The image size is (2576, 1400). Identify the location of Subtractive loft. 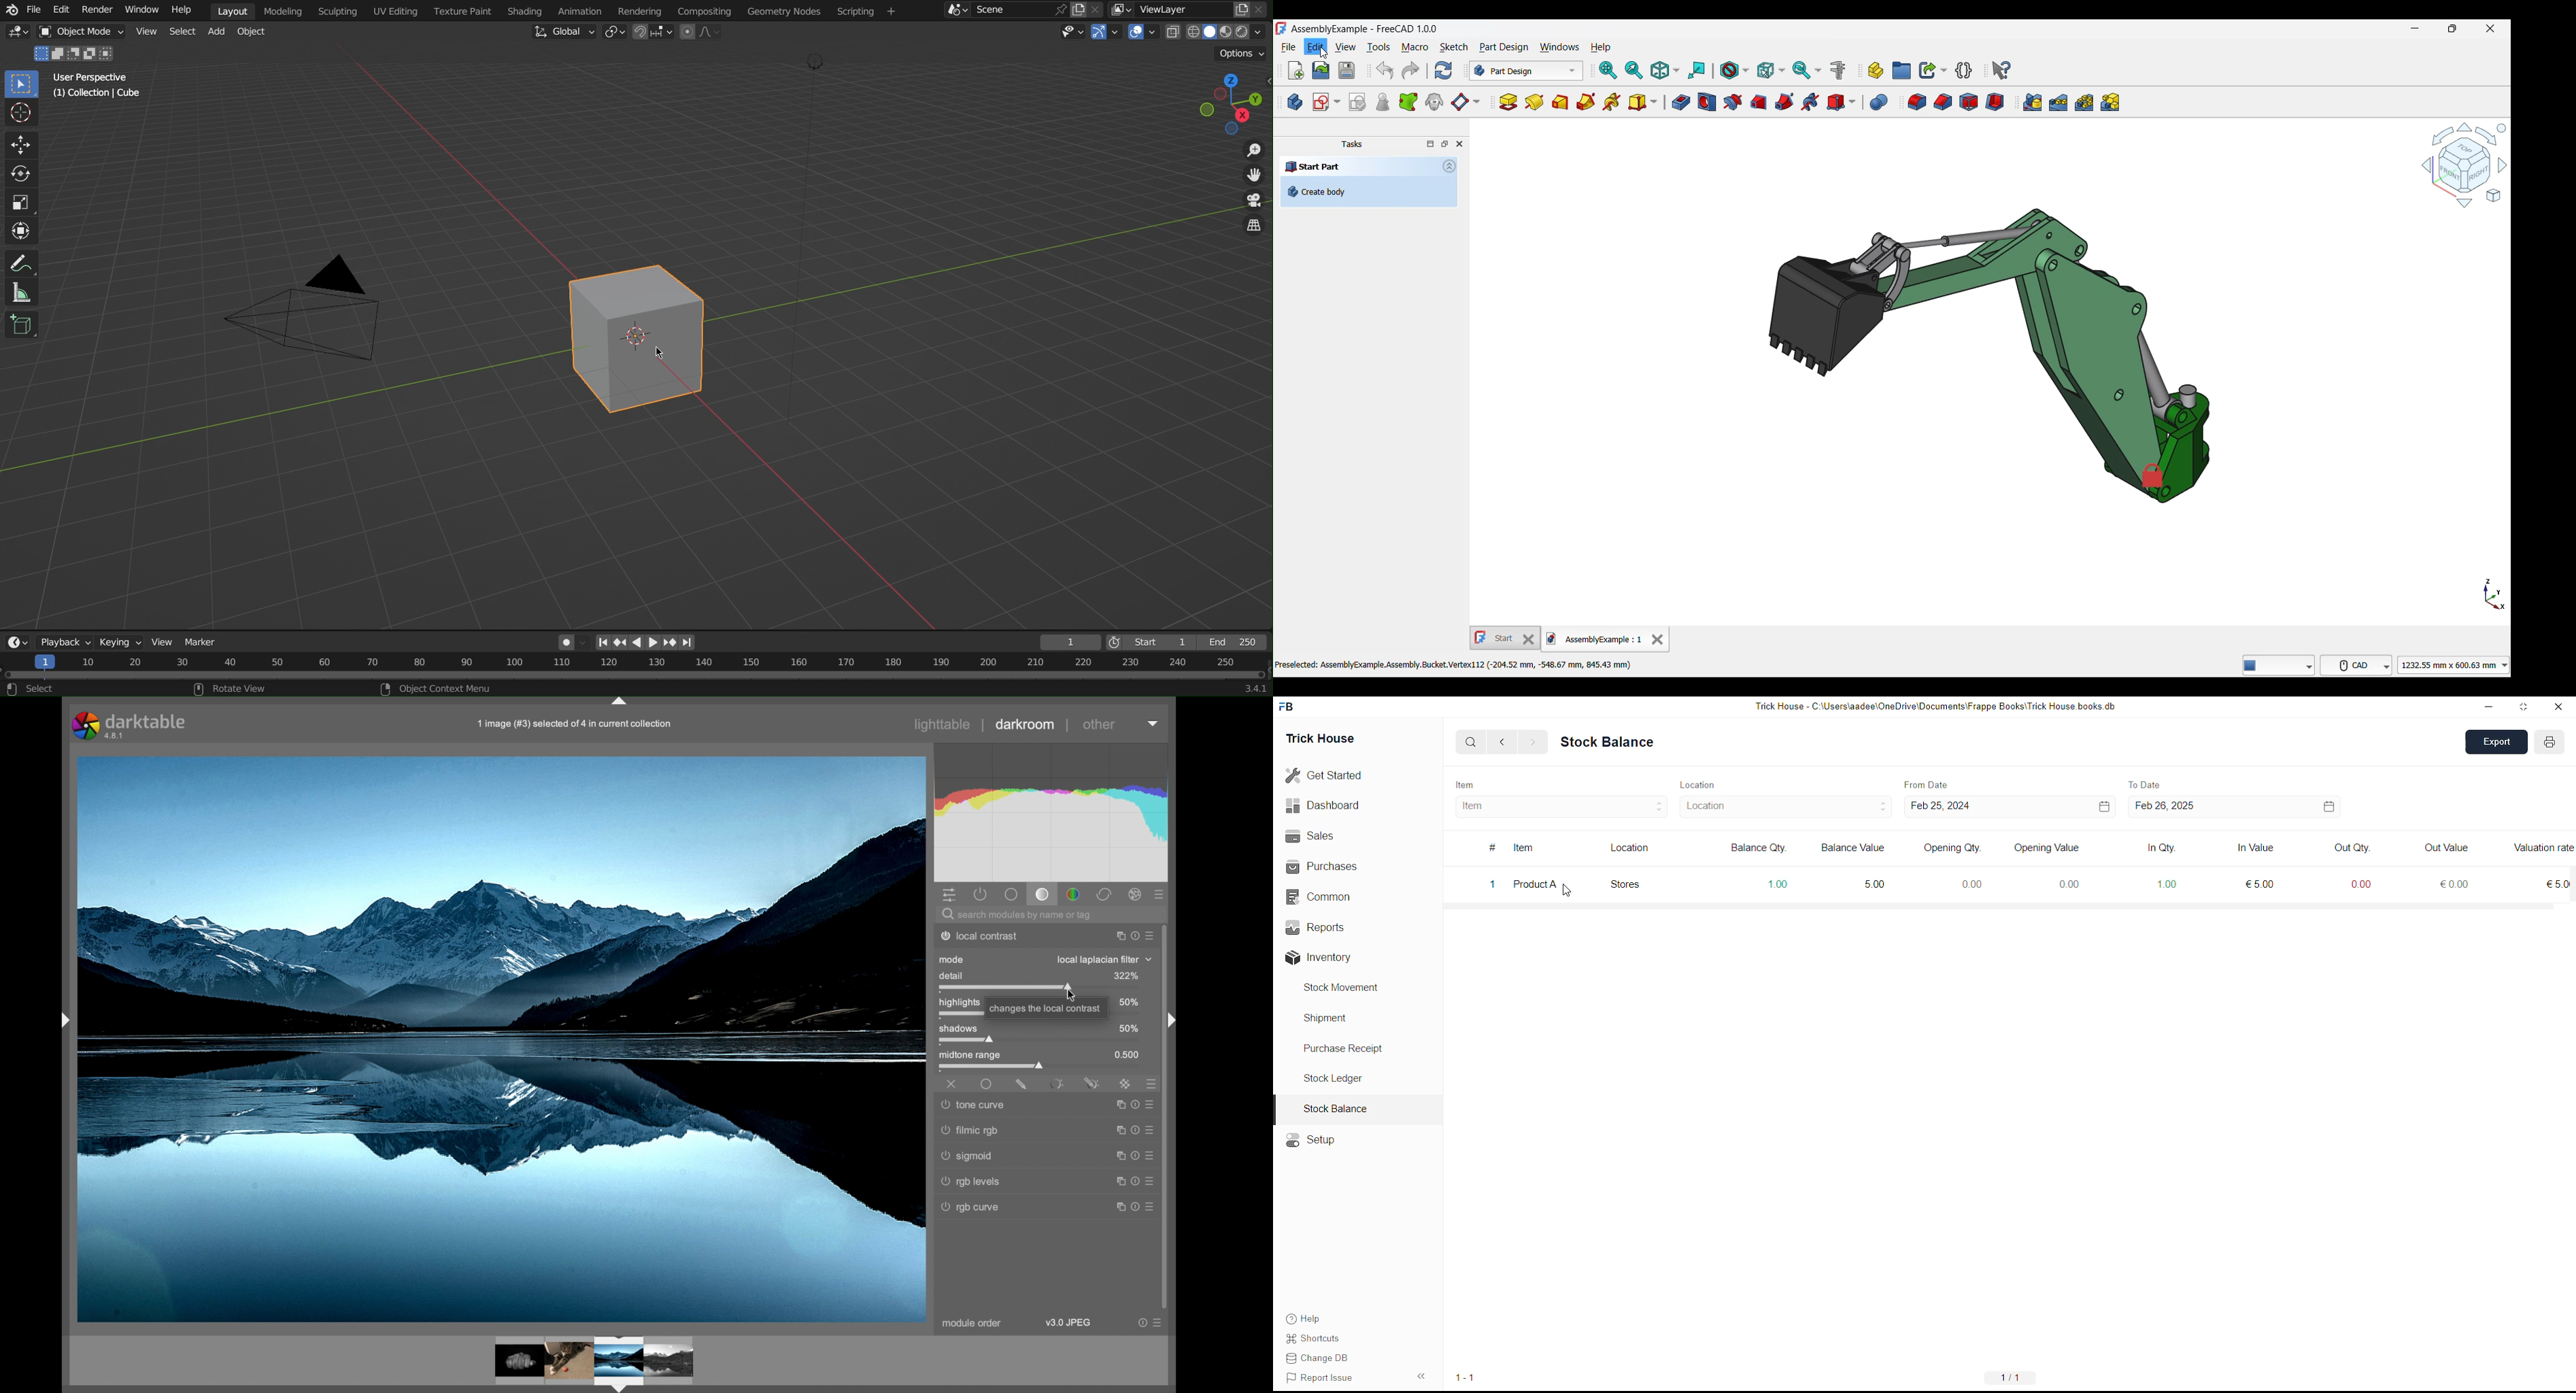
(1759, 103).